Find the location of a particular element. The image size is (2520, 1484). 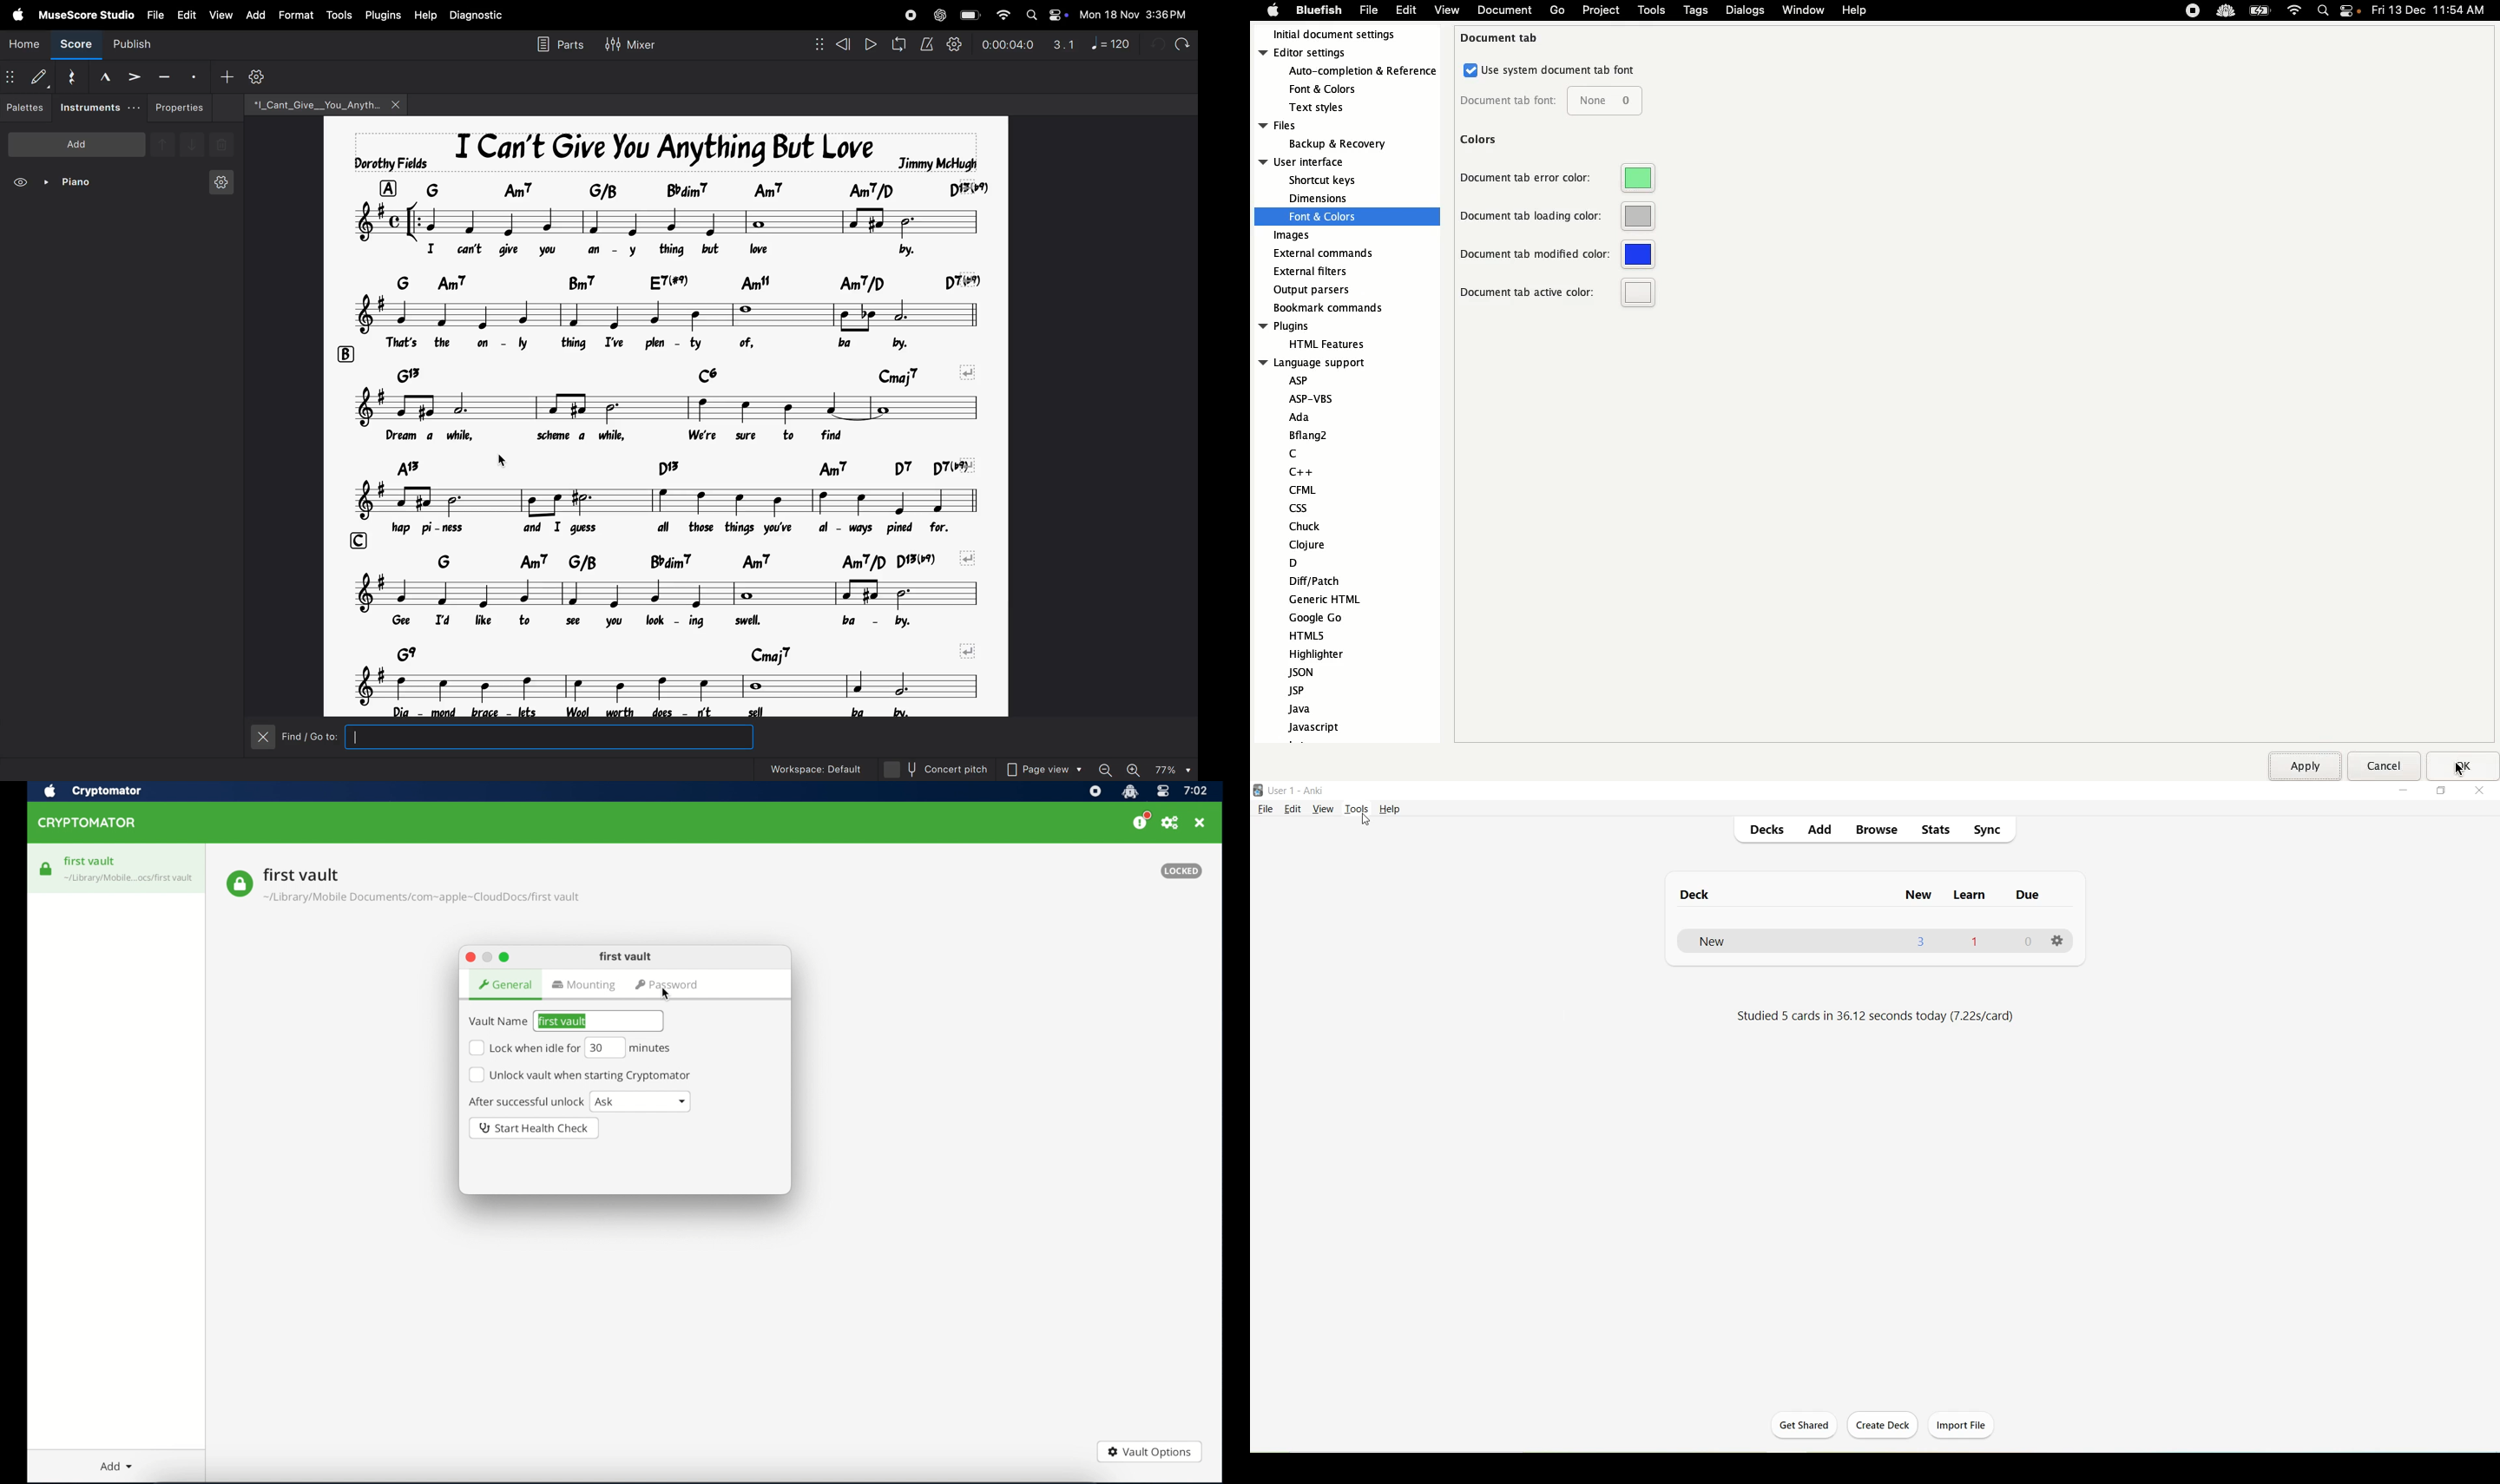

Maximize is located at coordinates (2445, 791).